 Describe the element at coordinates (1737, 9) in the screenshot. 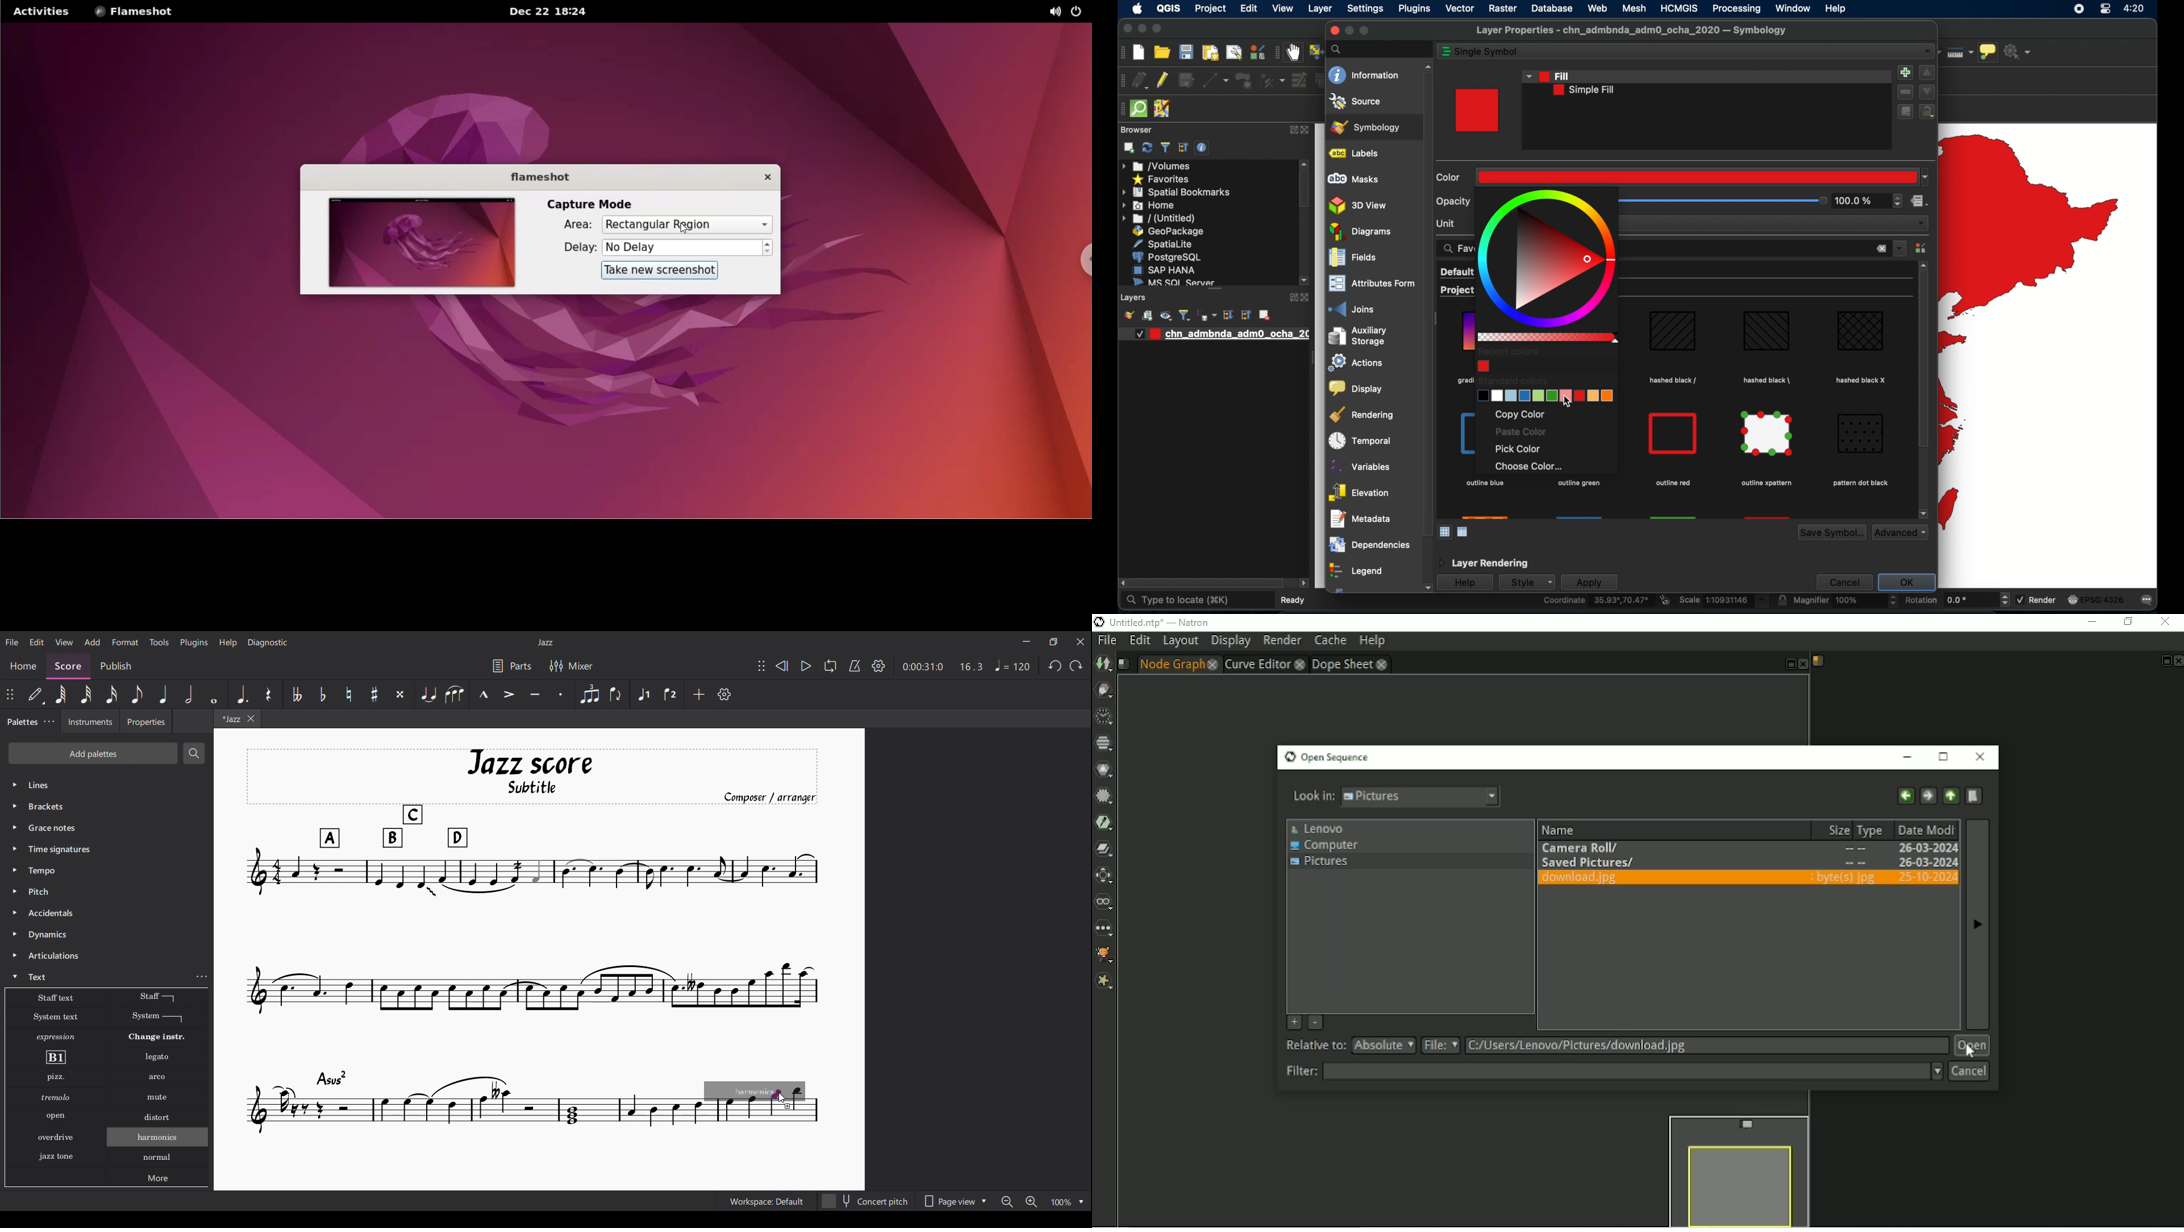

I see `processing` at that location.